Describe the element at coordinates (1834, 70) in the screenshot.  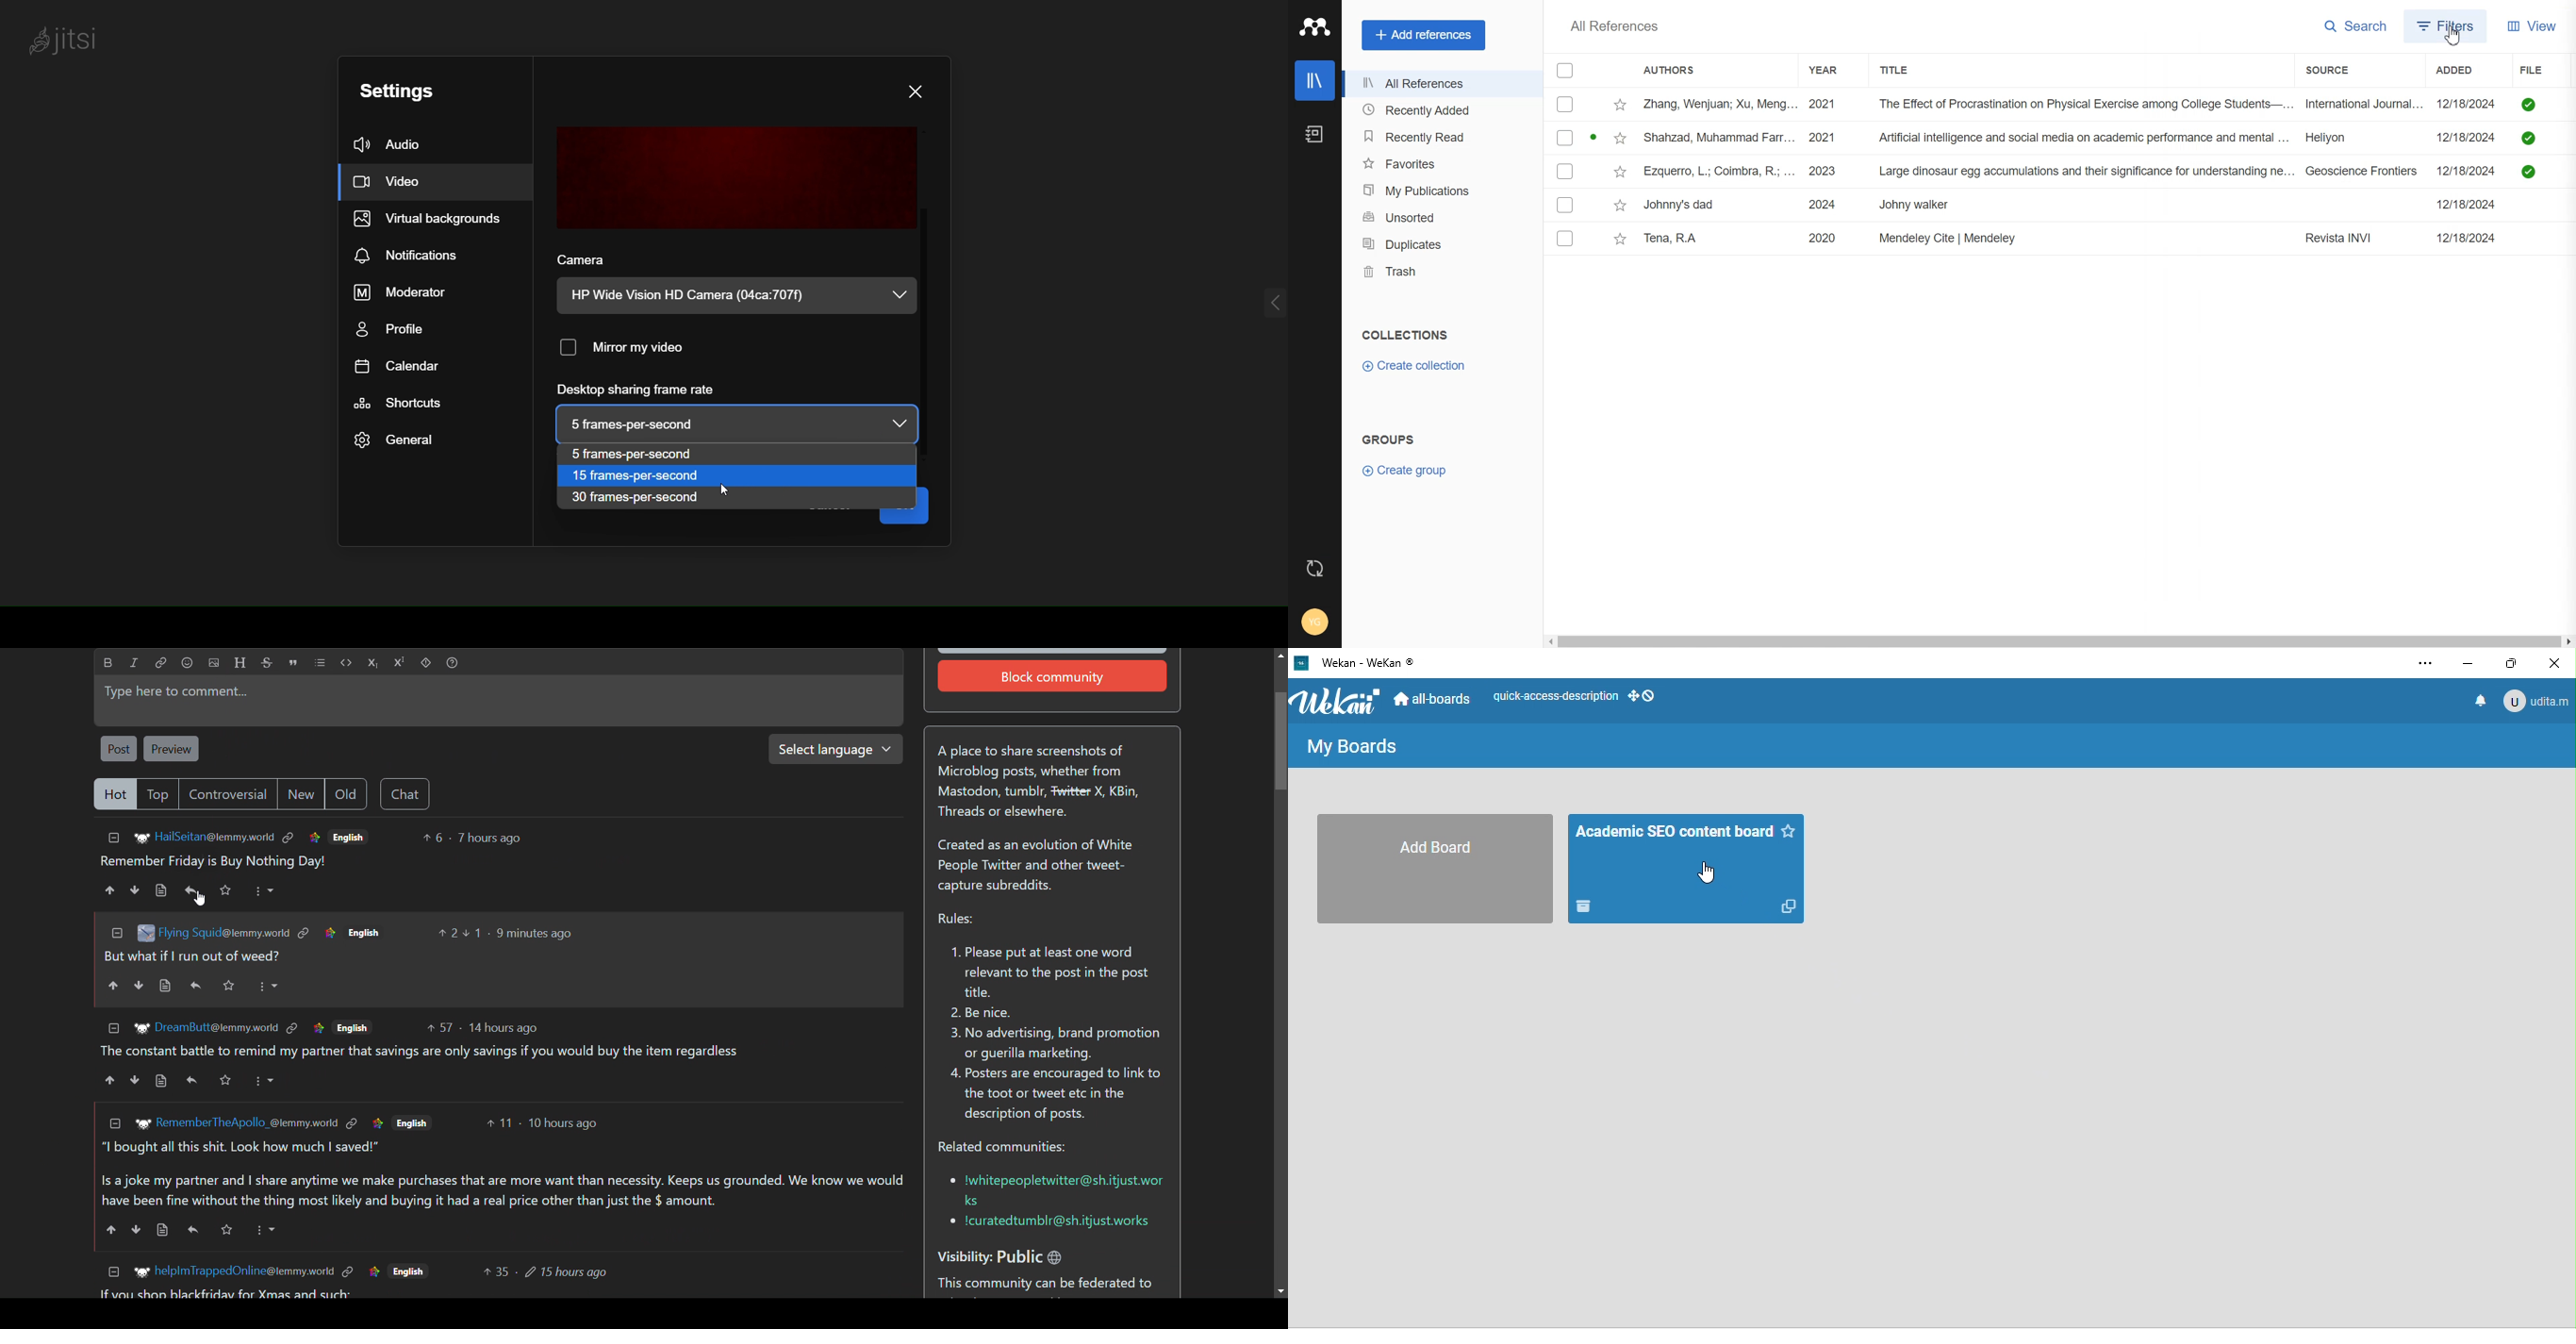
I see `Year` at that location.